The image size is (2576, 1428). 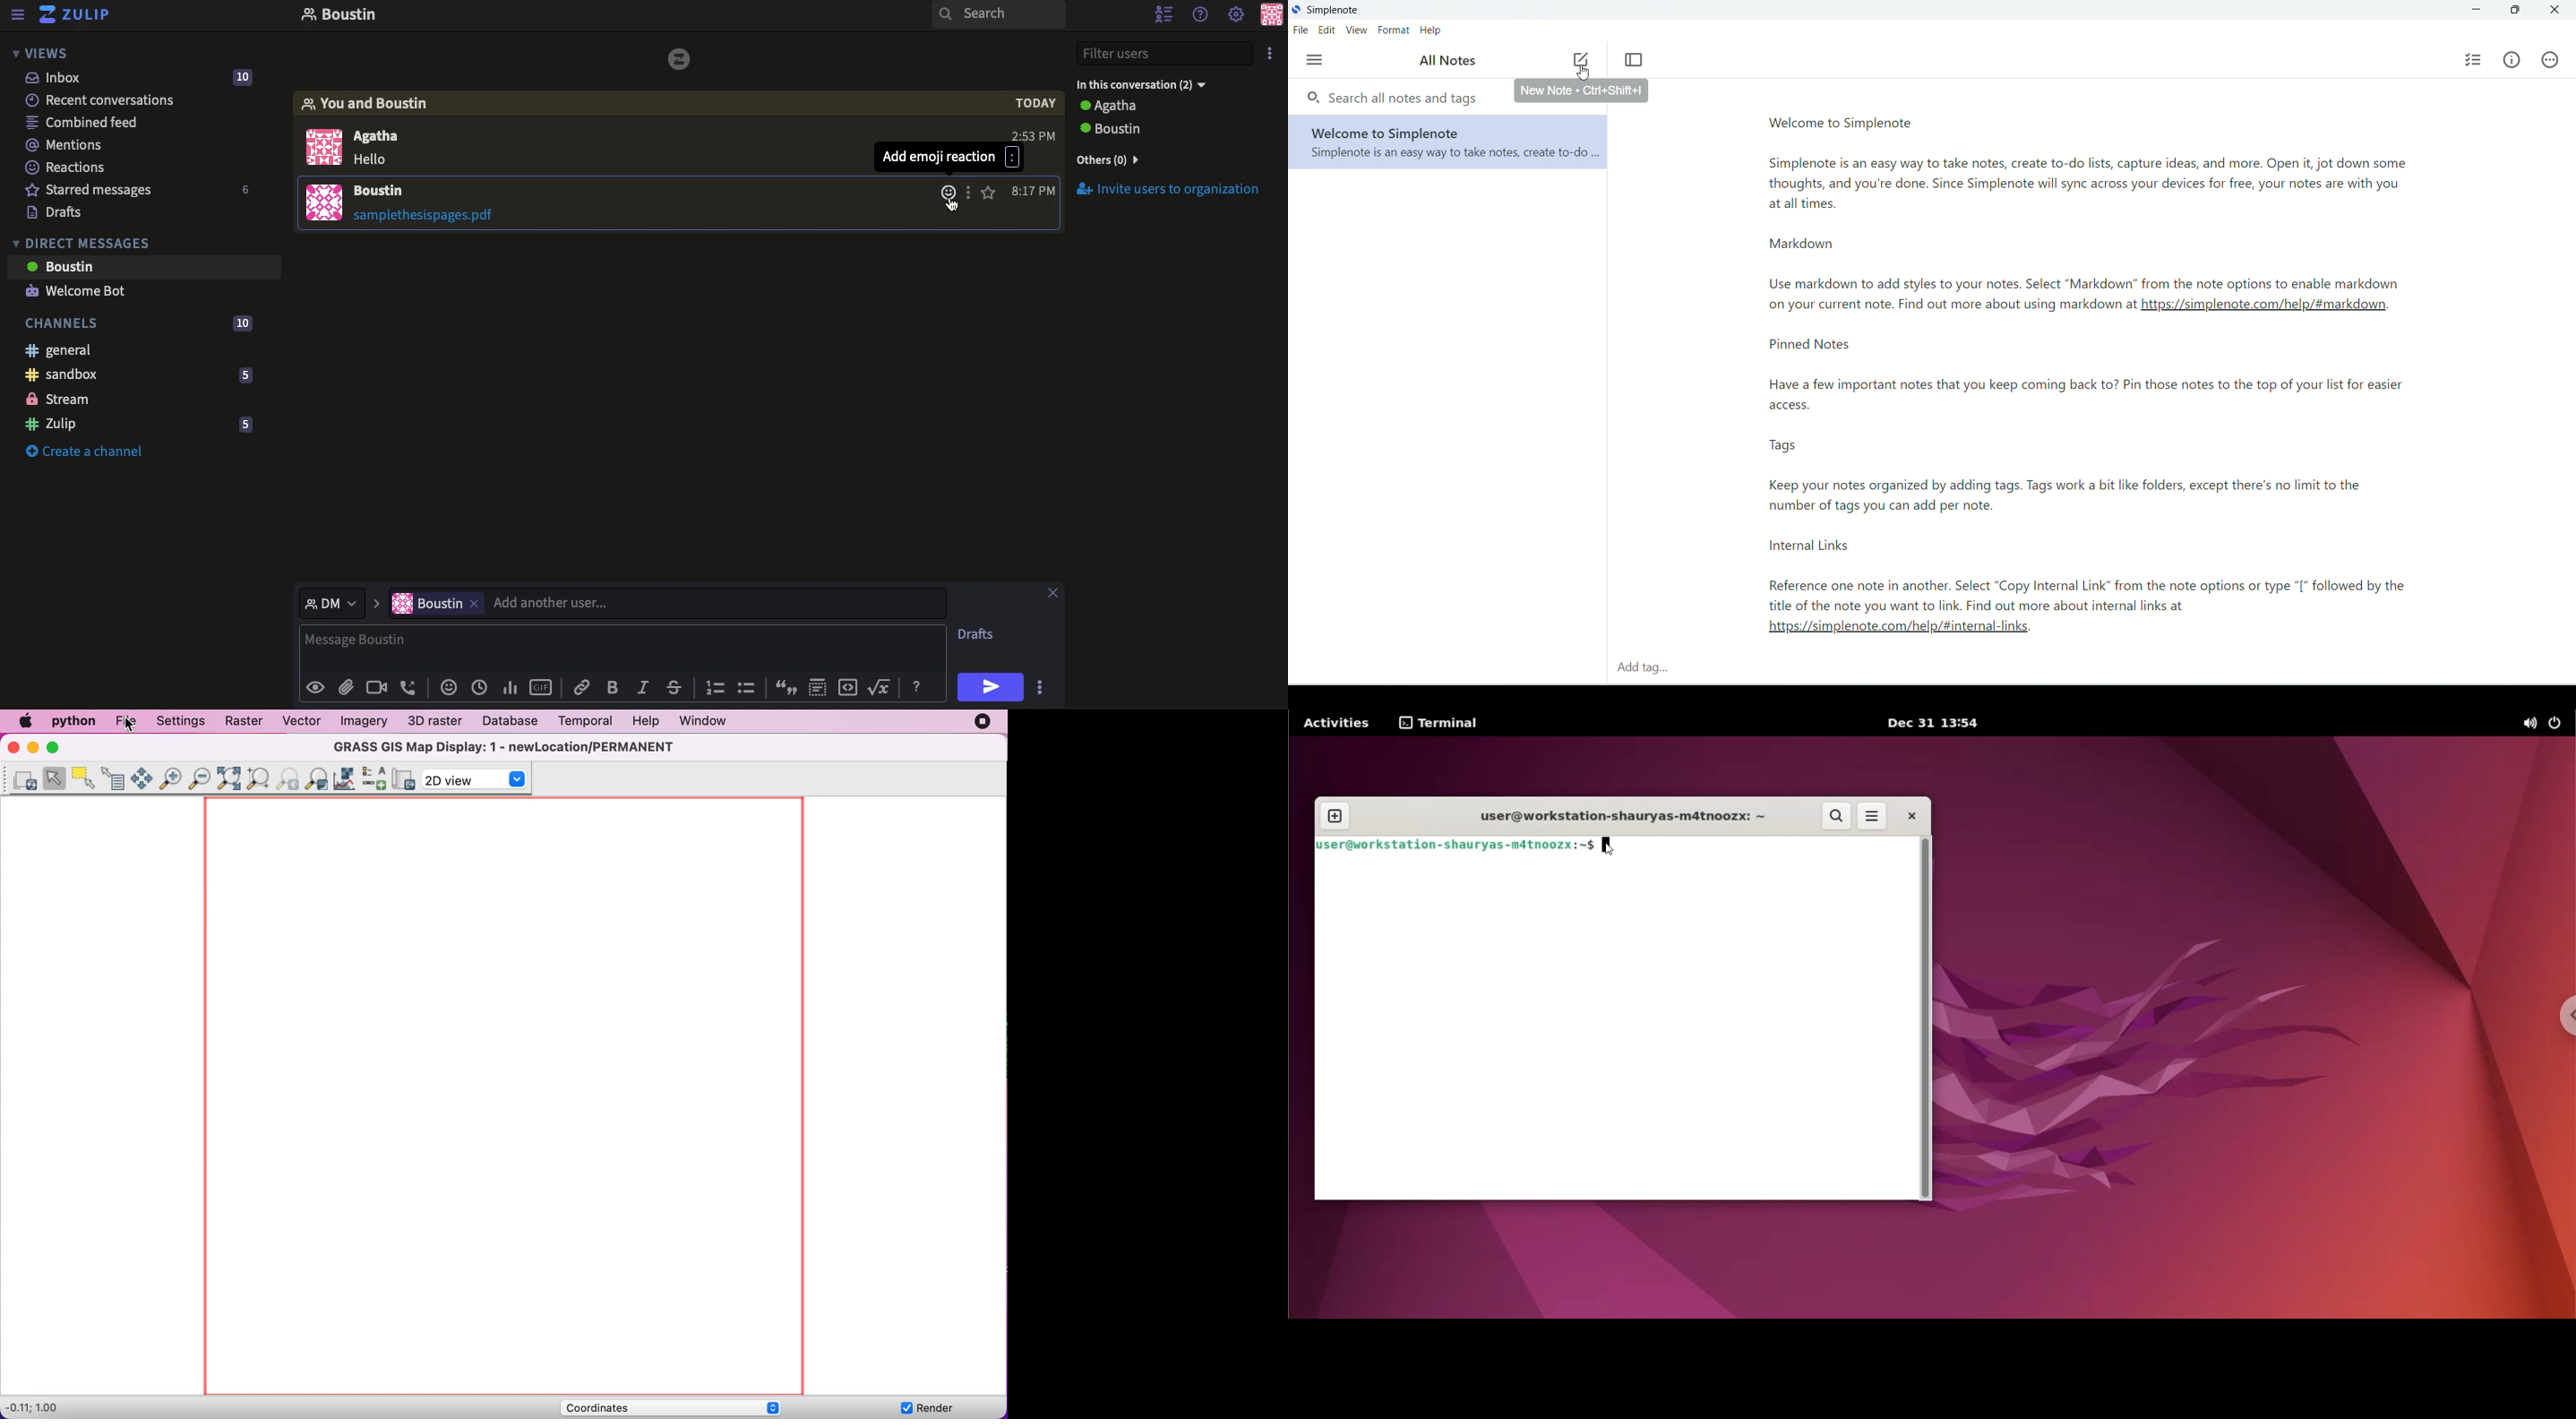 I want to click on info, so click(x=2510, y=61).